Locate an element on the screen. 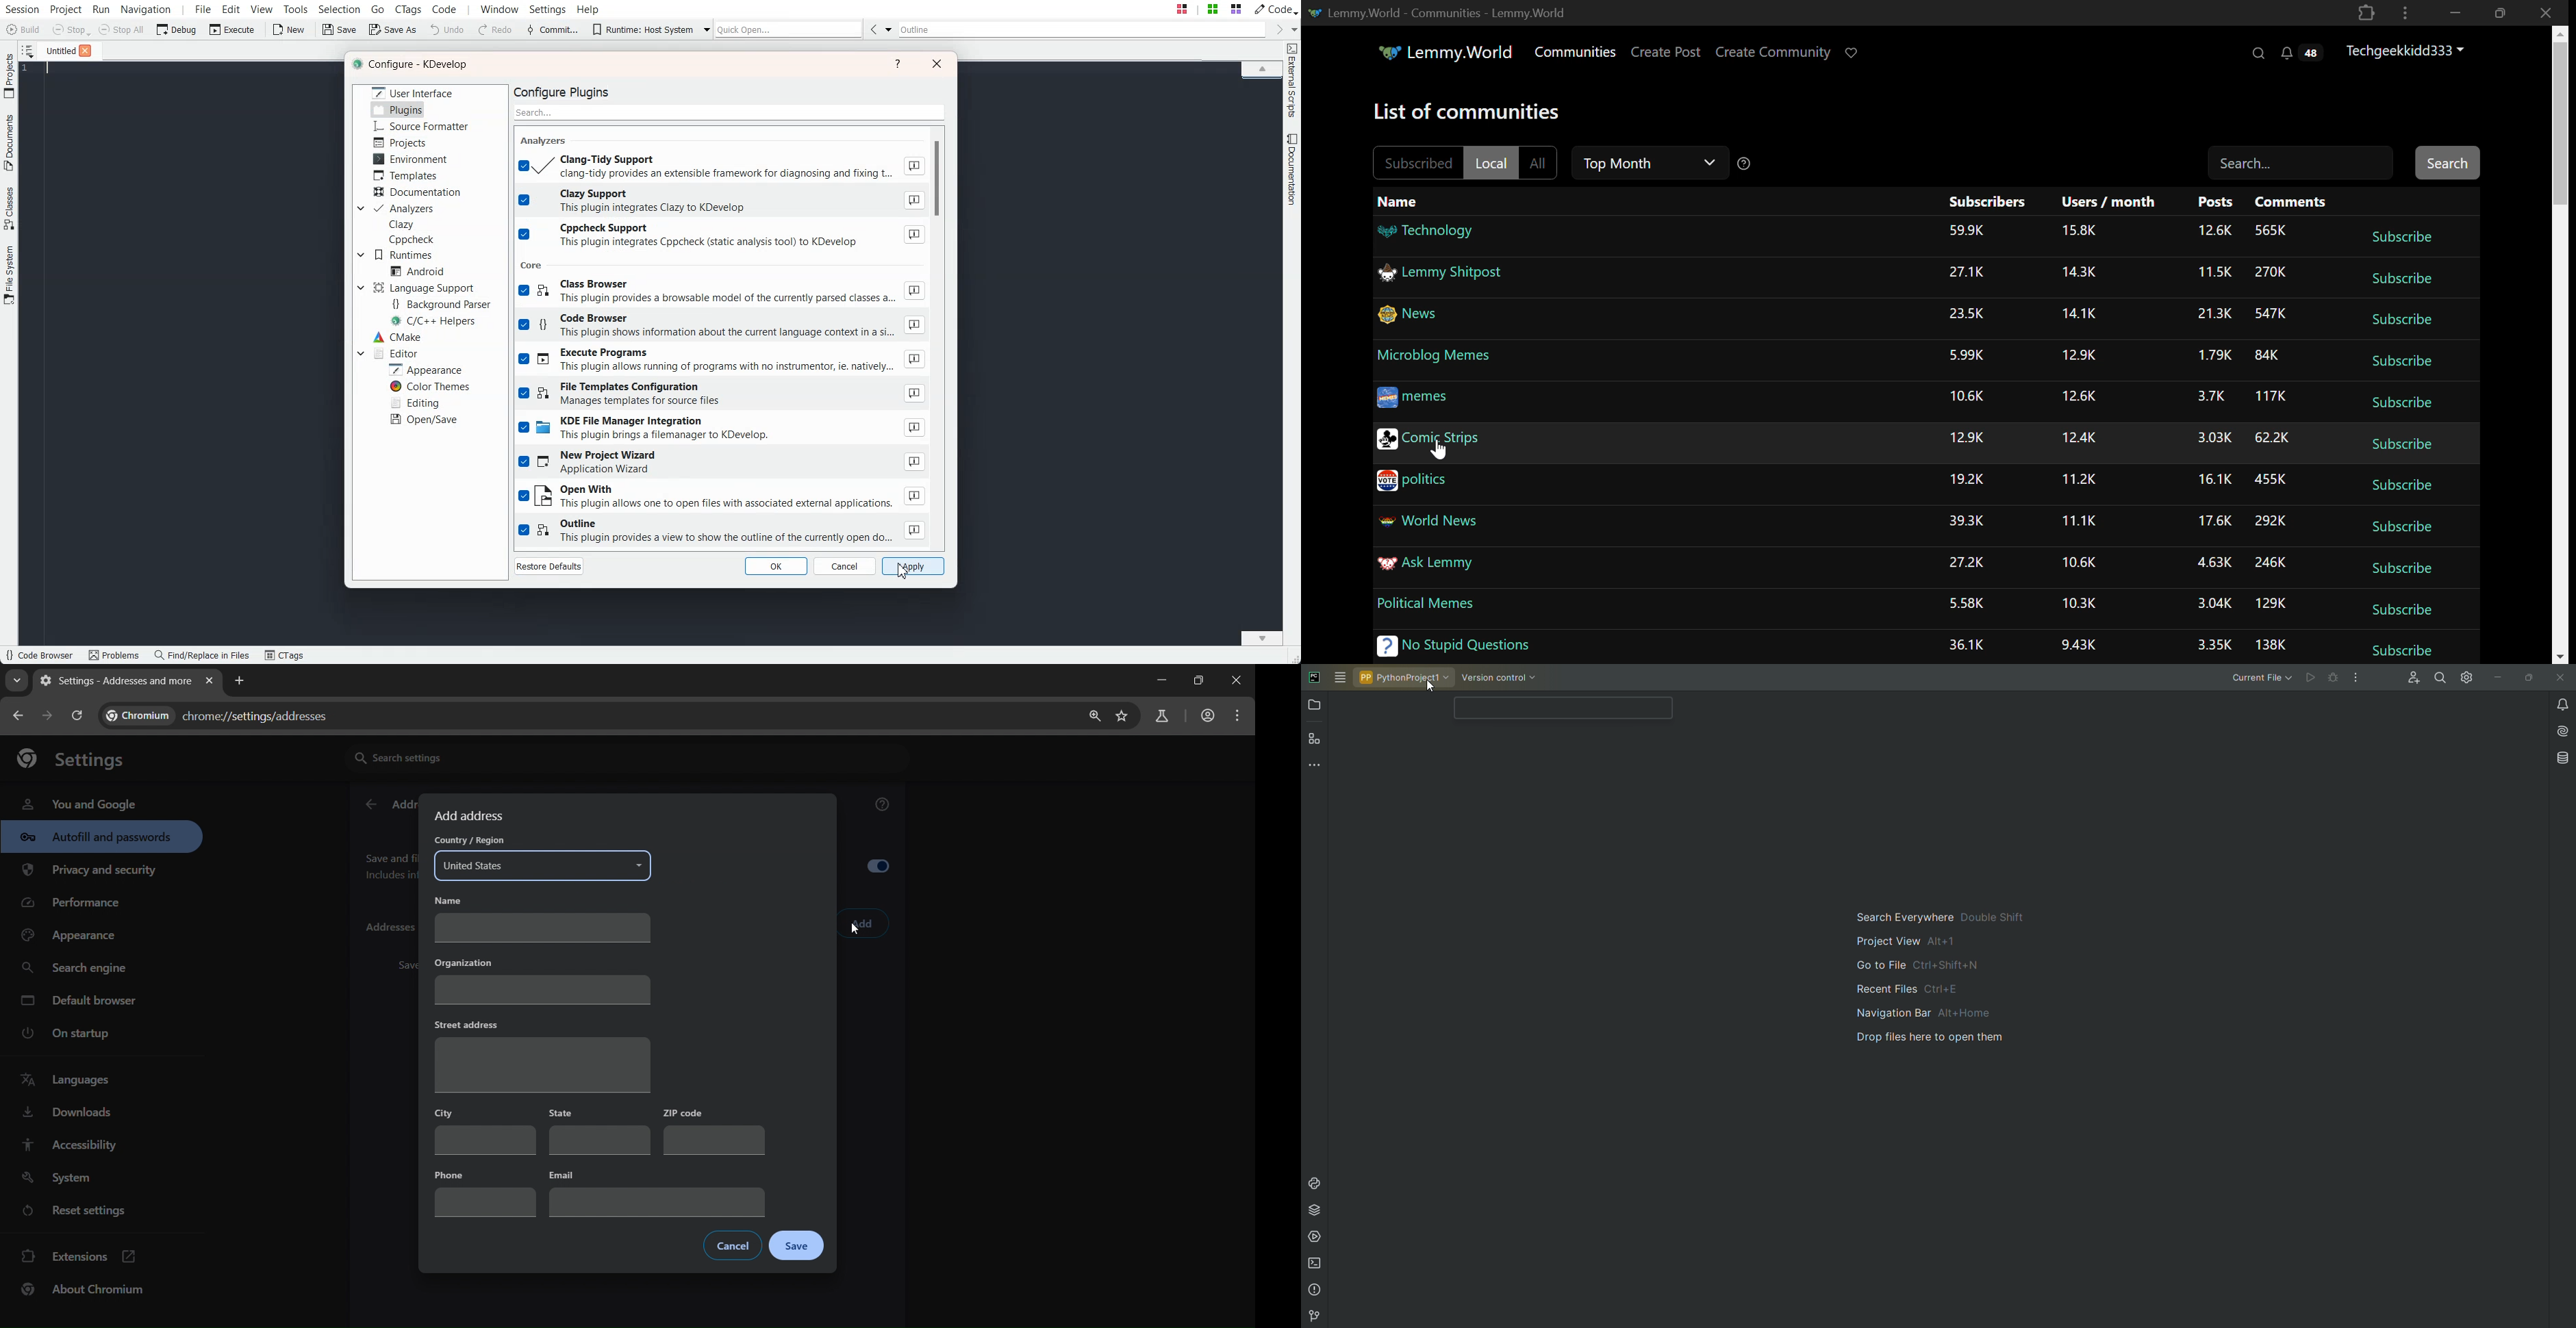 This screenshot has height=1344, width=2576. 270K is located at coordinates (2274, 271).